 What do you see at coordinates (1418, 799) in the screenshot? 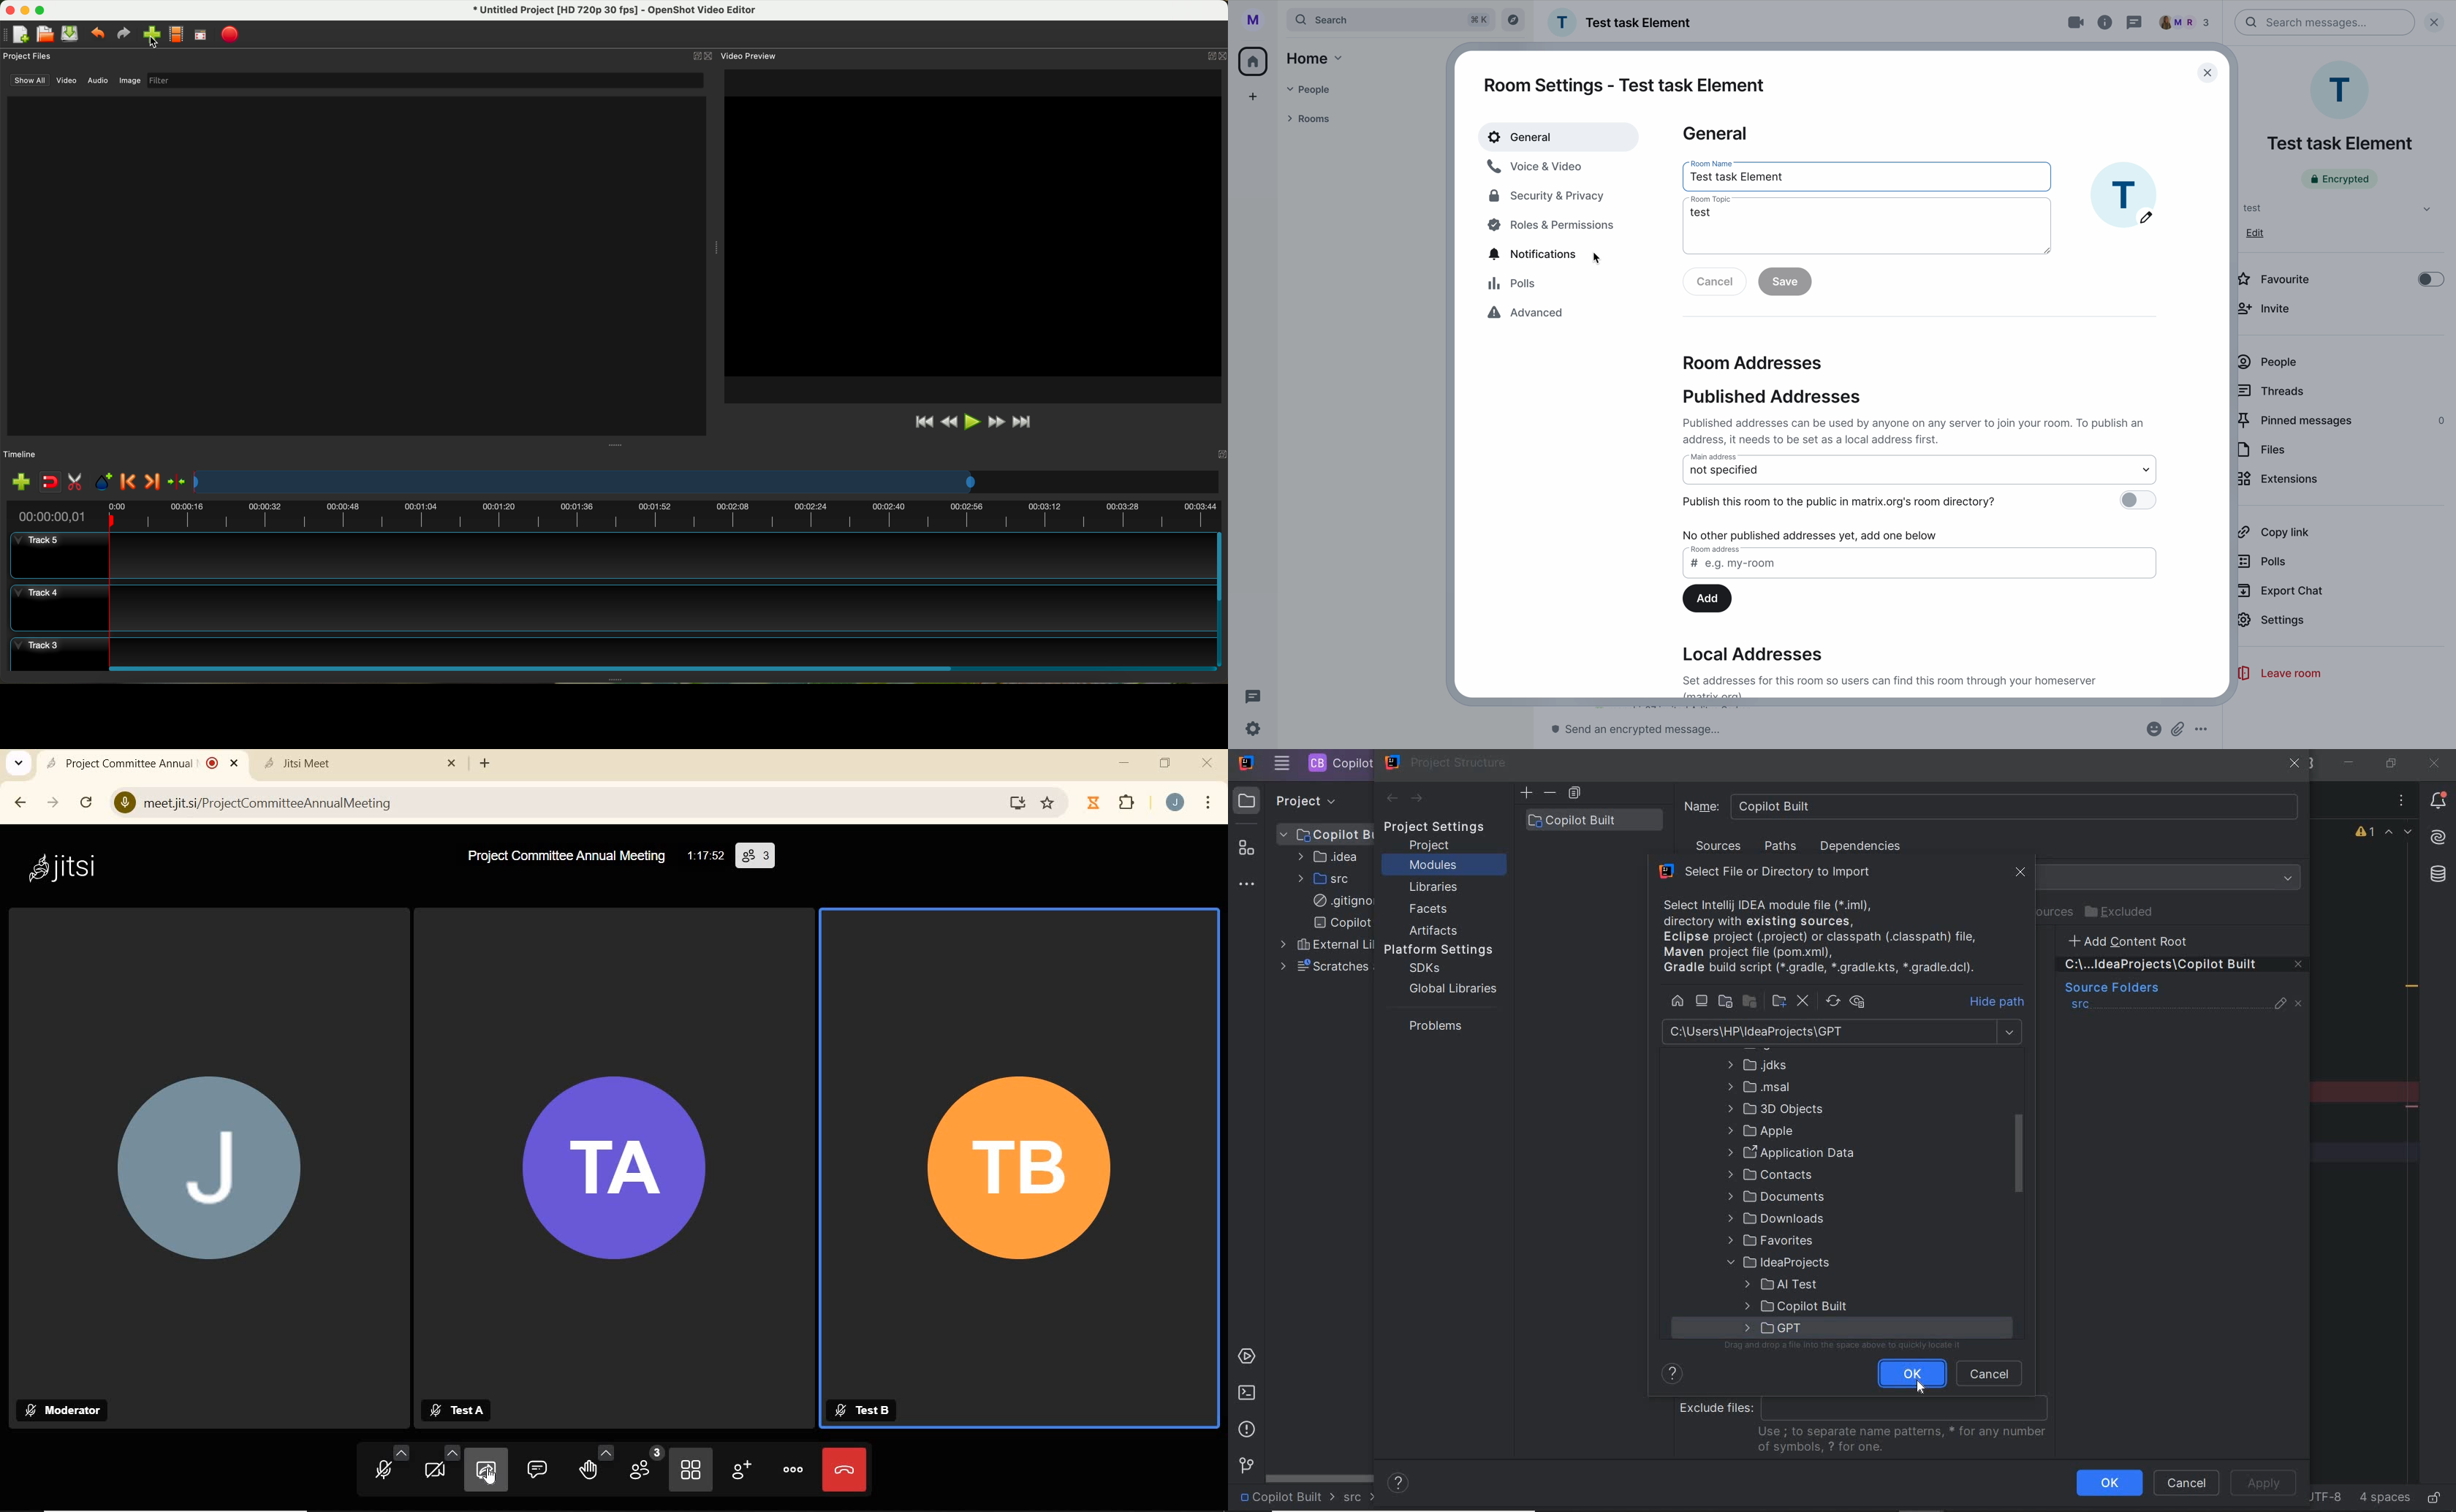
I see `next` at bounding box center [1418, 799].